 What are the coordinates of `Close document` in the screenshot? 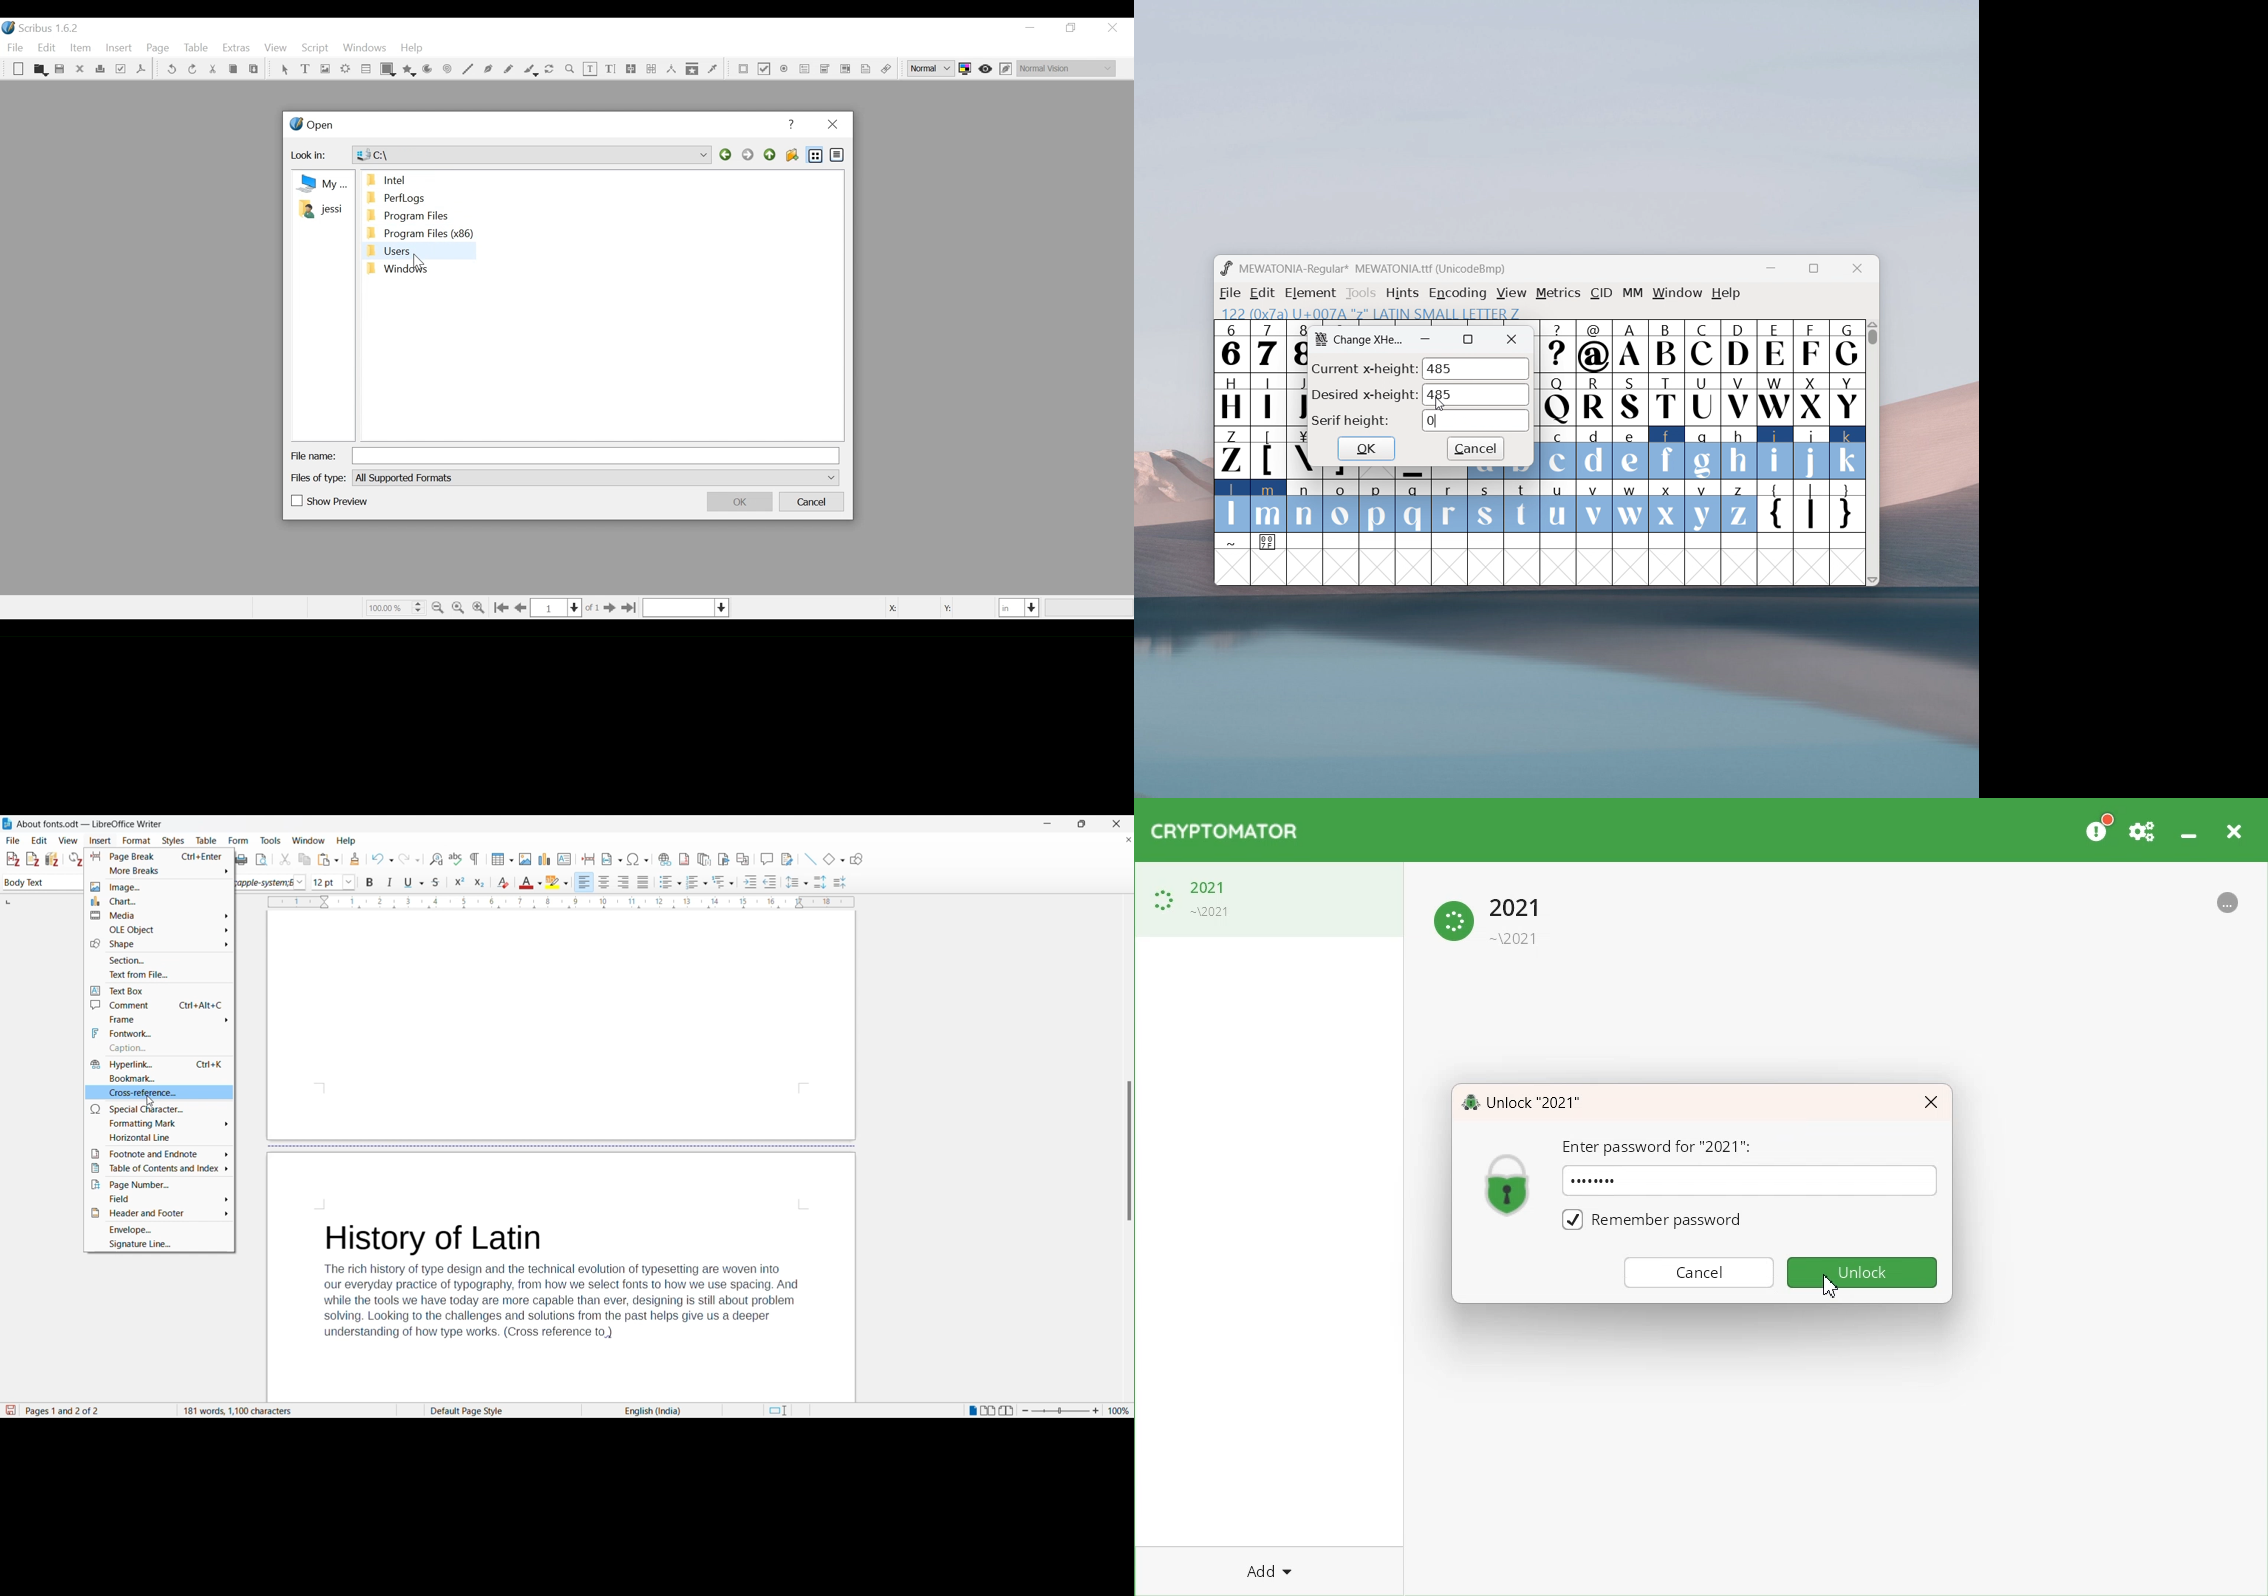 It's located at (1129, 842).